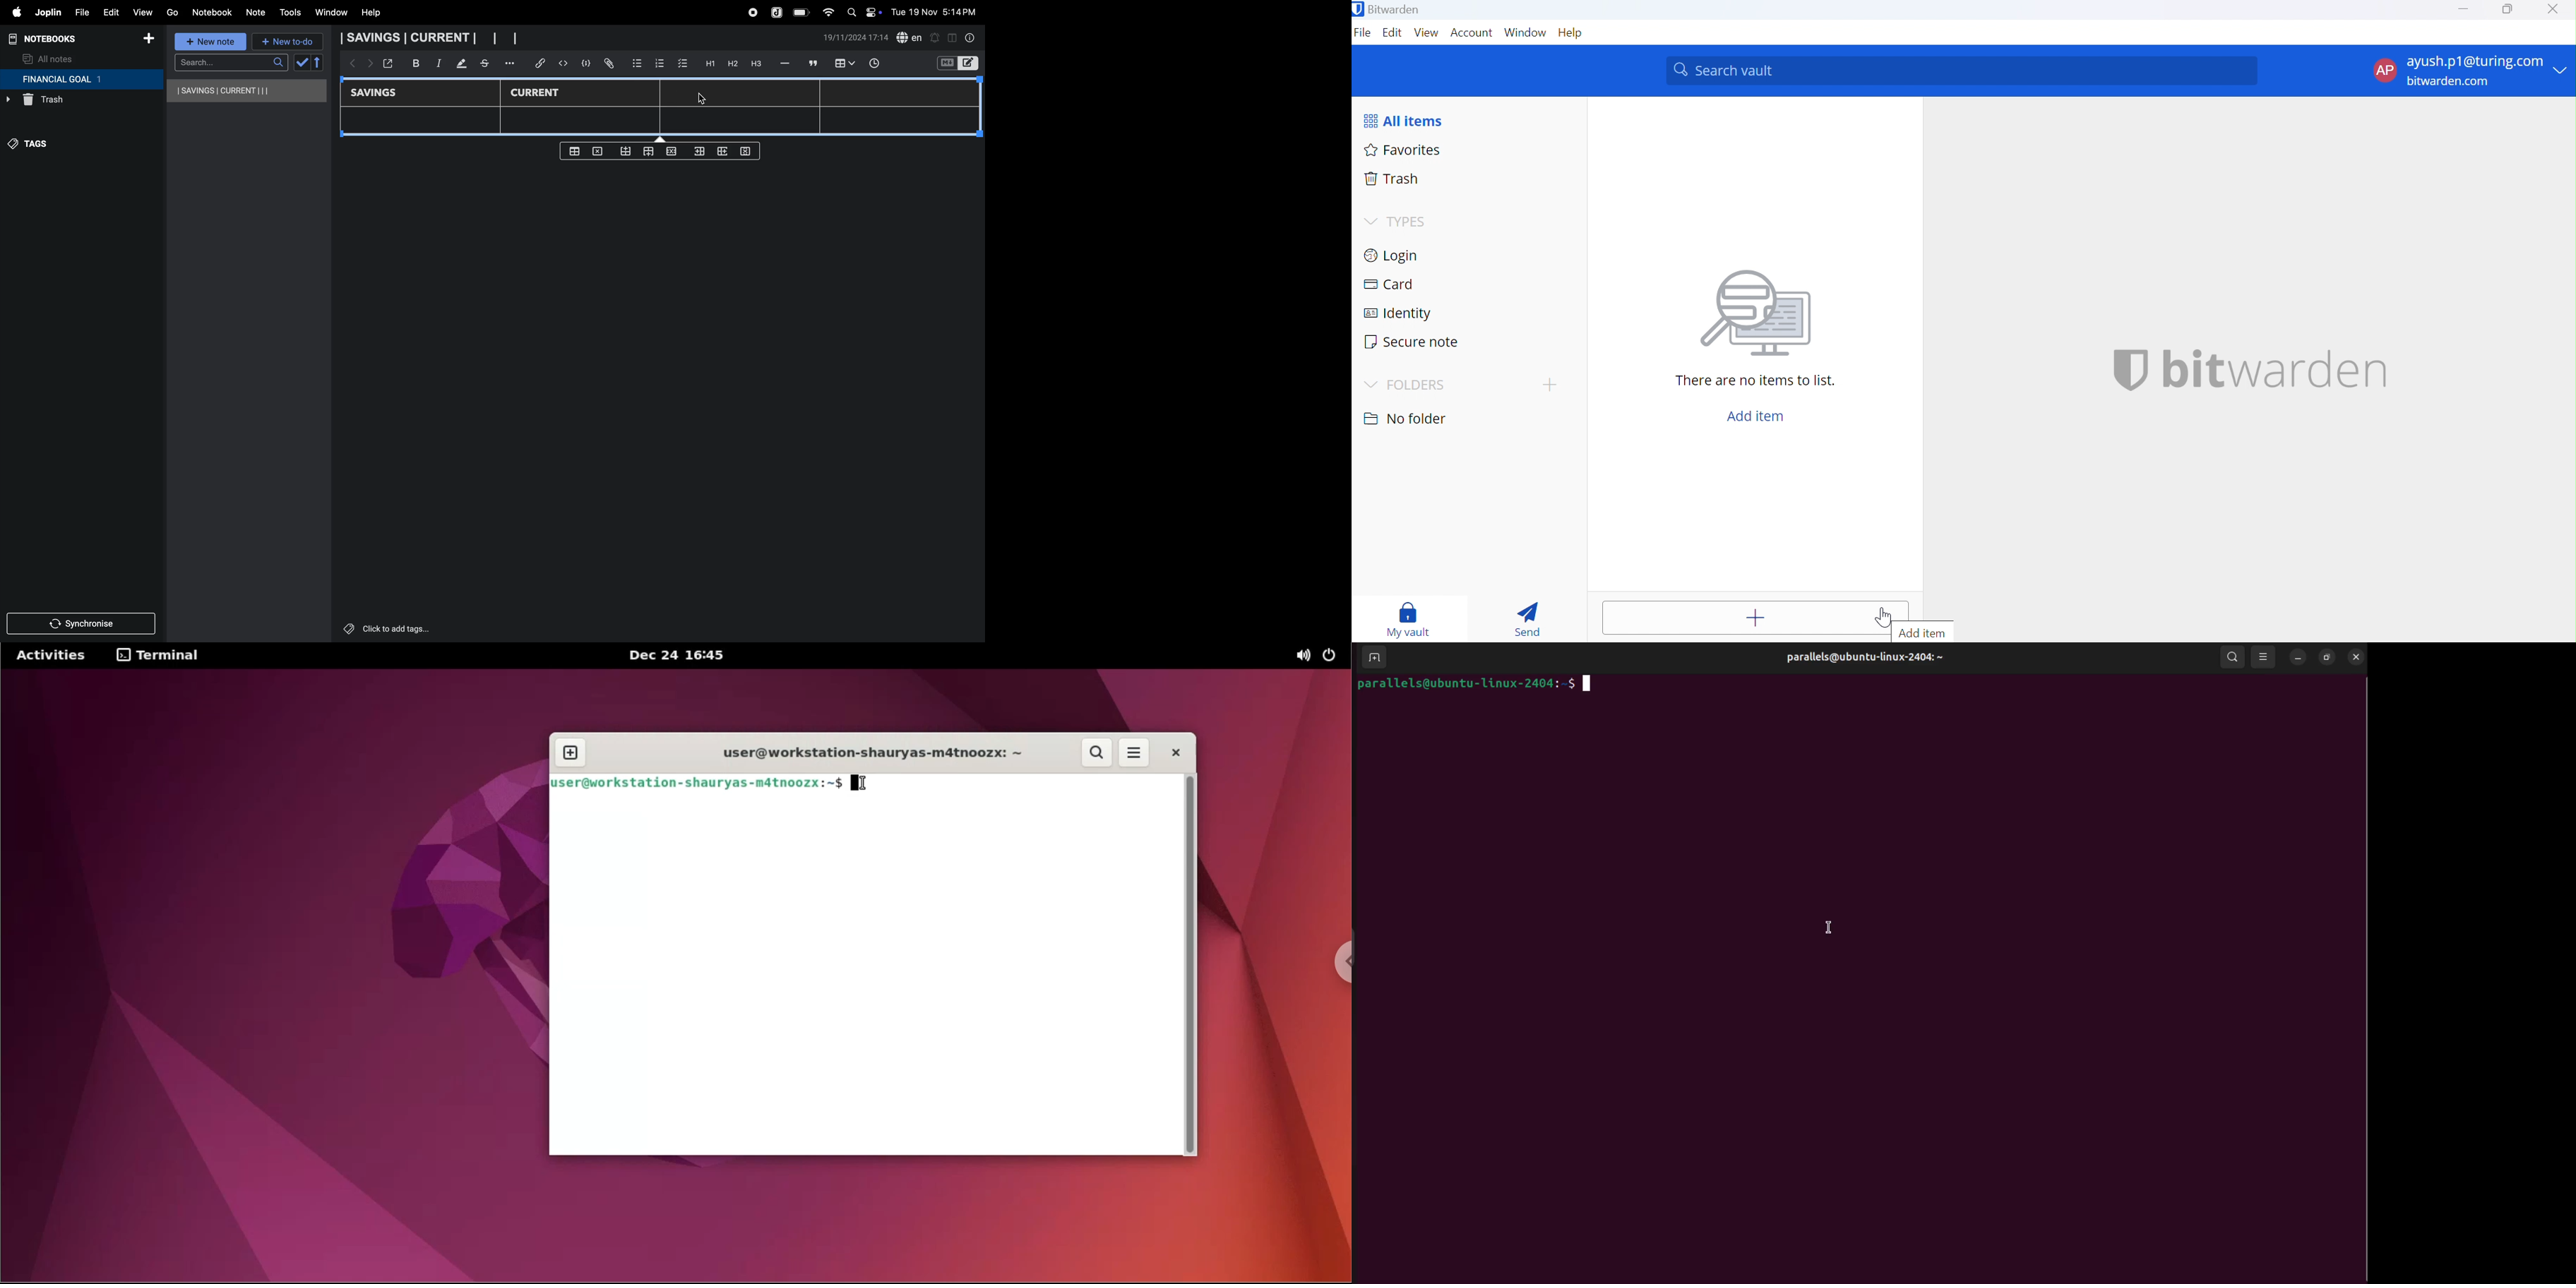  Describe the element at coordinates (698, 153) in the screenshot. I see `inser rows` at that location.